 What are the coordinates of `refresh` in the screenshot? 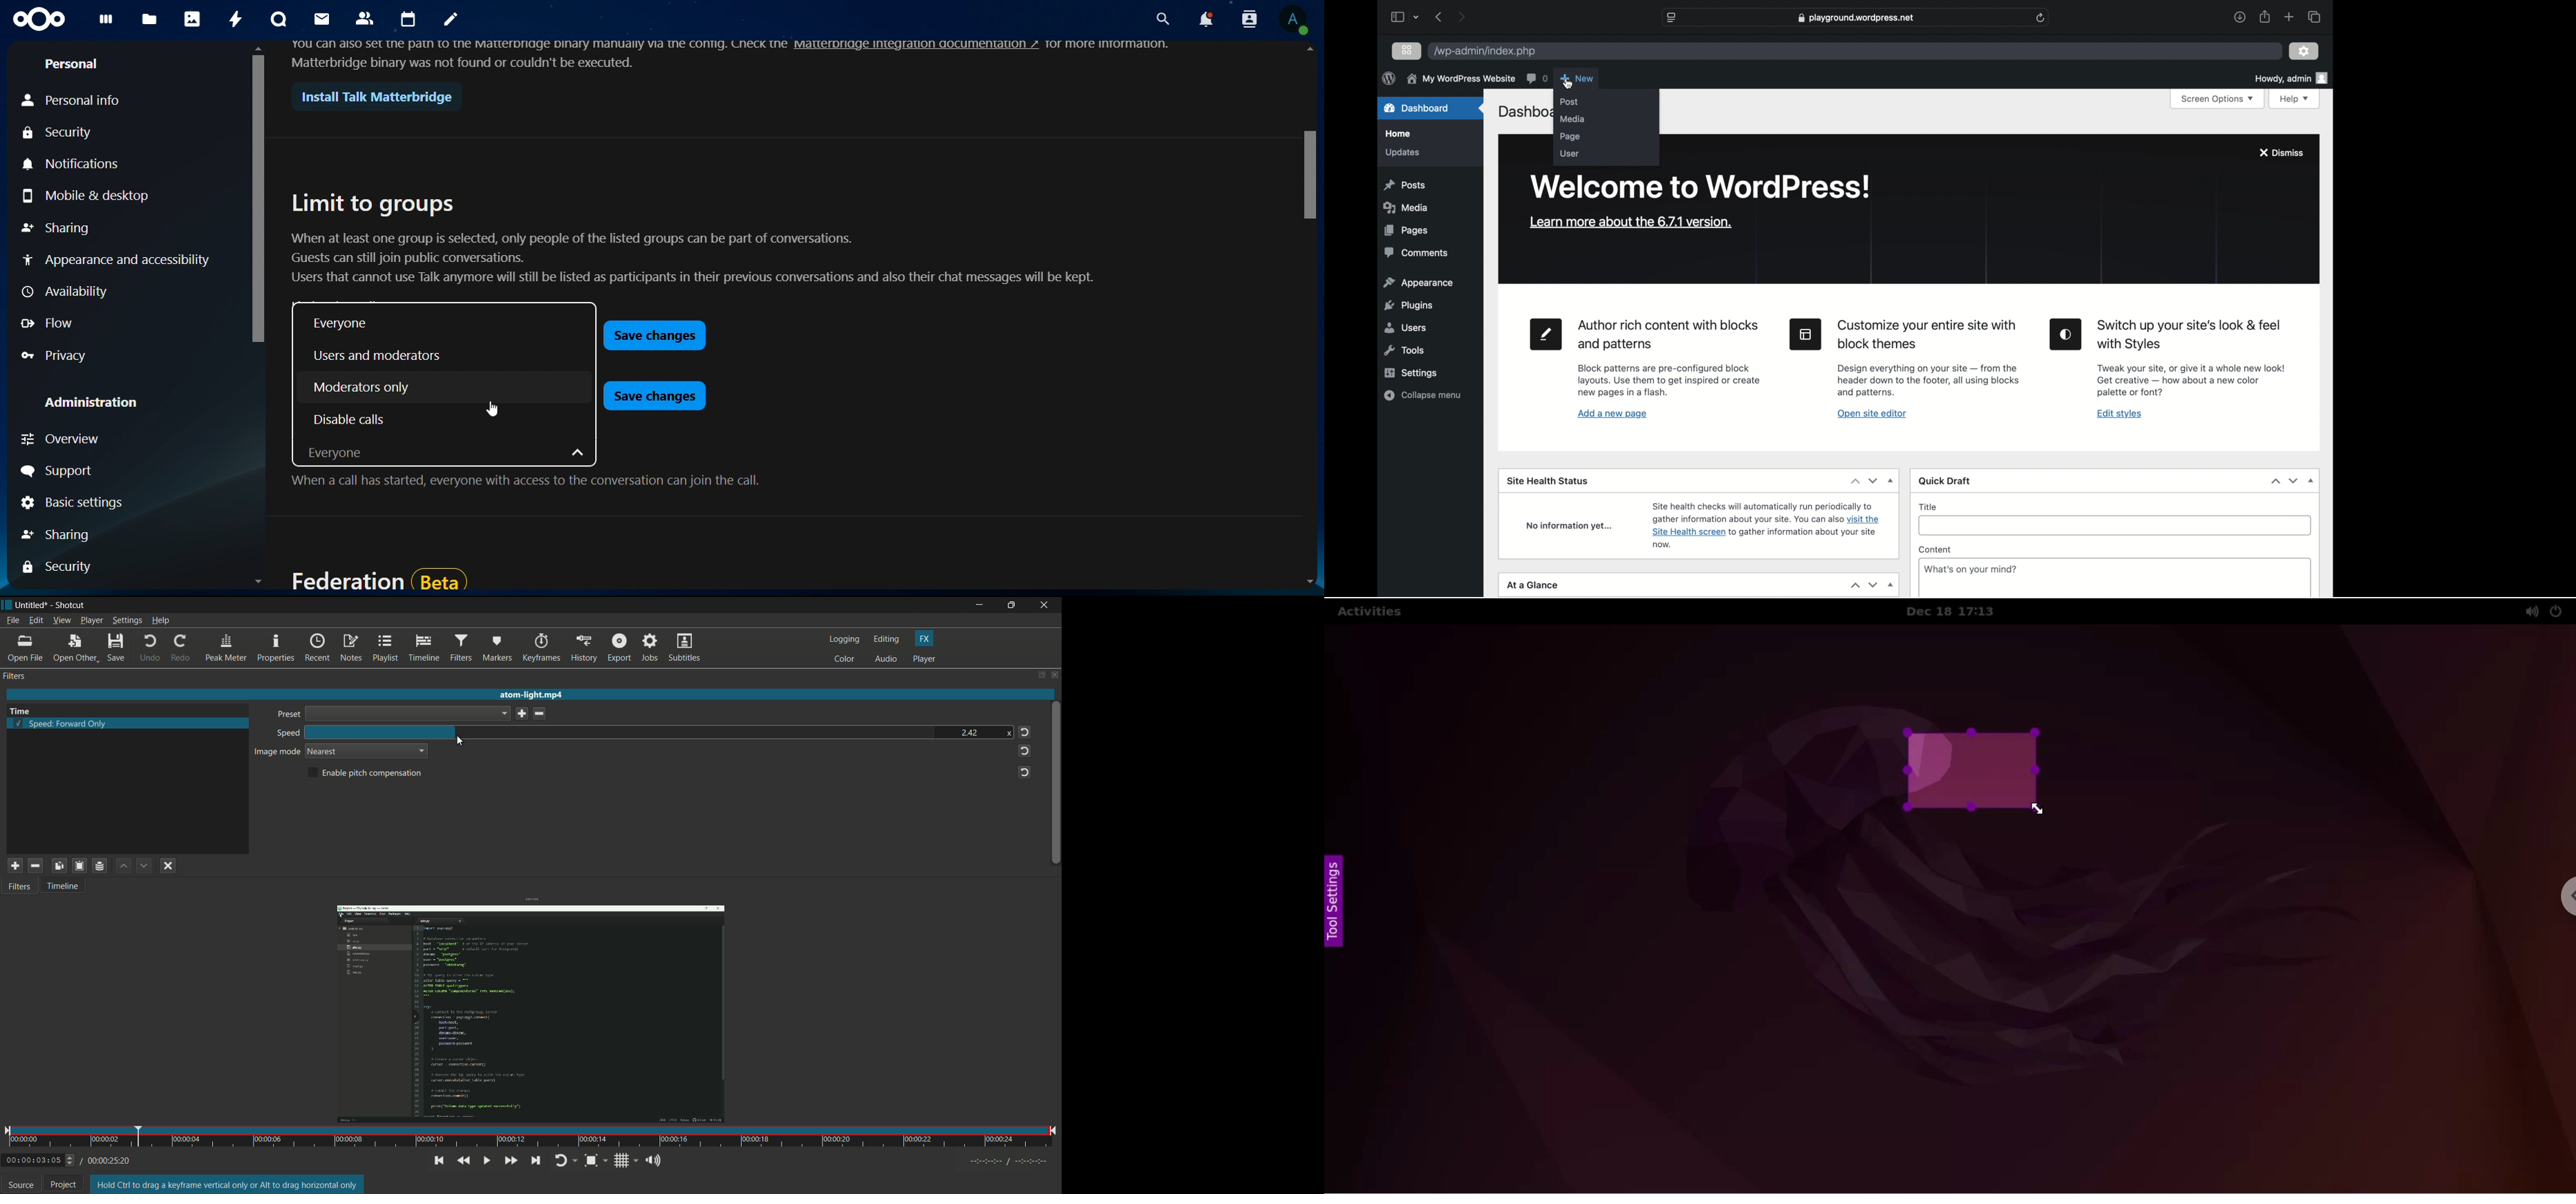 It's located at (2040, 18).